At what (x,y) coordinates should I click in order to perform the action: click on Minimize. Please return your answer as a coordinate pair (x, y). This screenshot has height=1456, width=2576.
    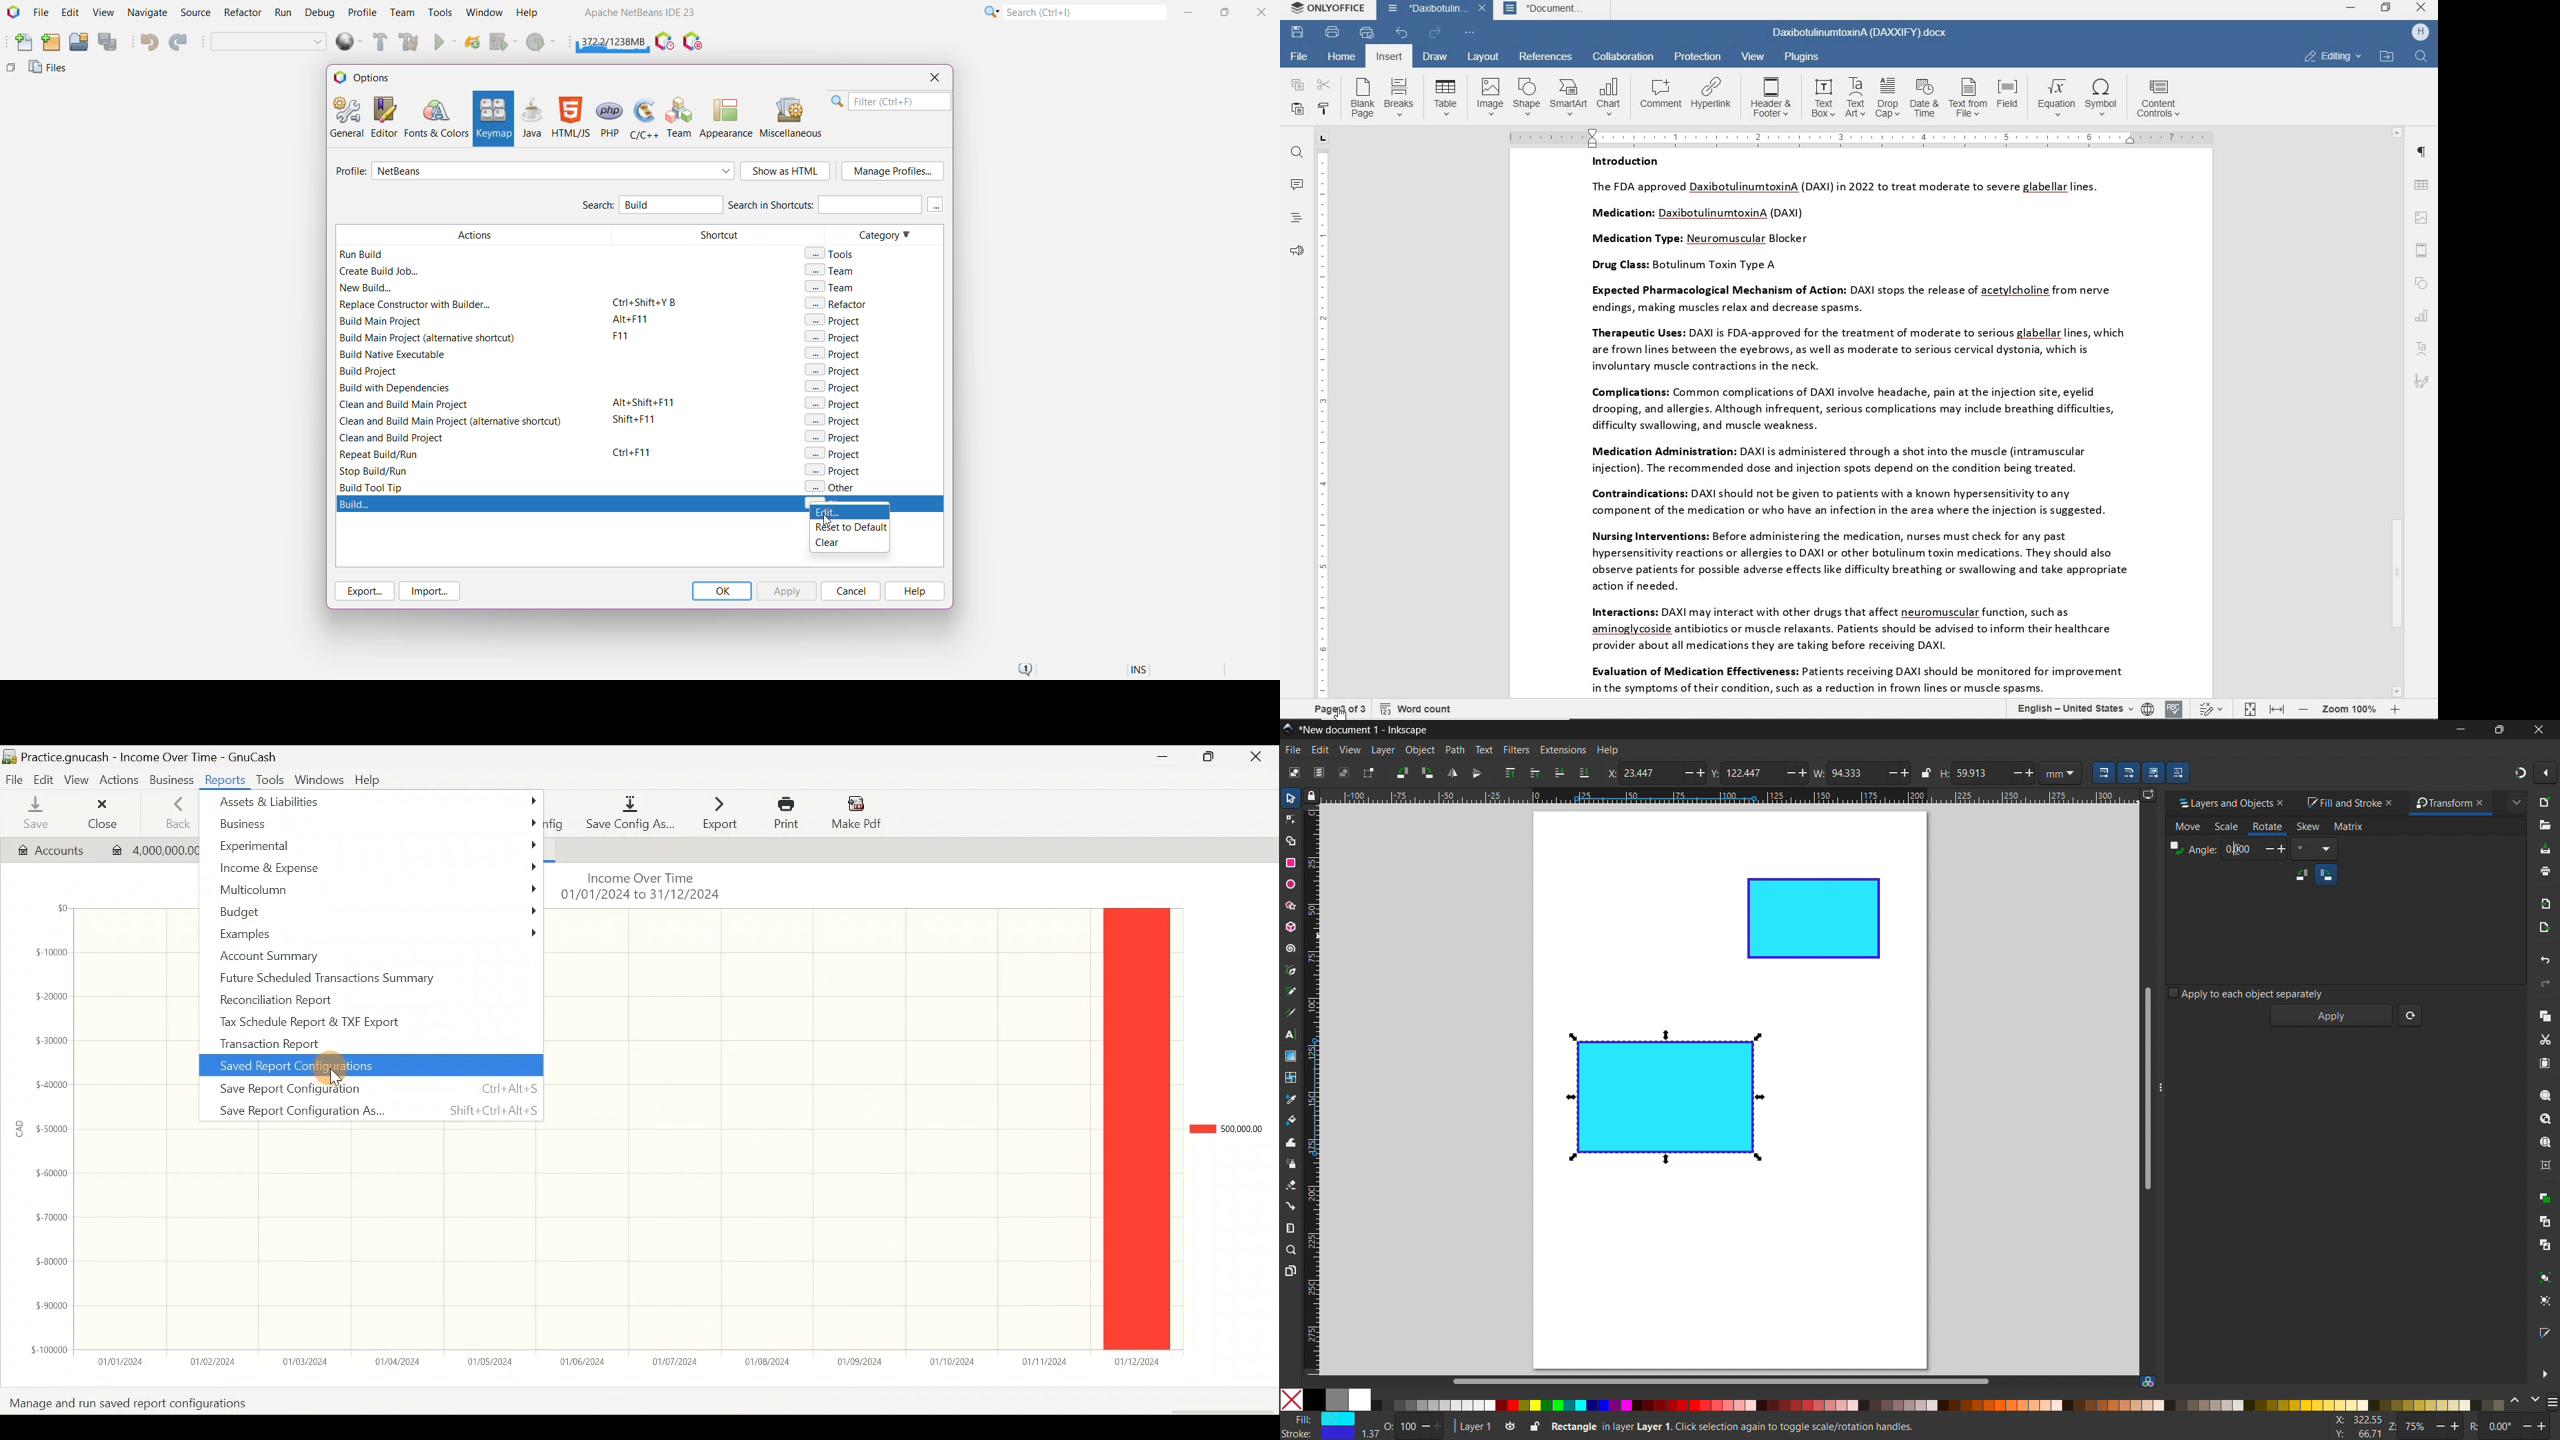
    Looking at the image, I should click on (1156, 762).